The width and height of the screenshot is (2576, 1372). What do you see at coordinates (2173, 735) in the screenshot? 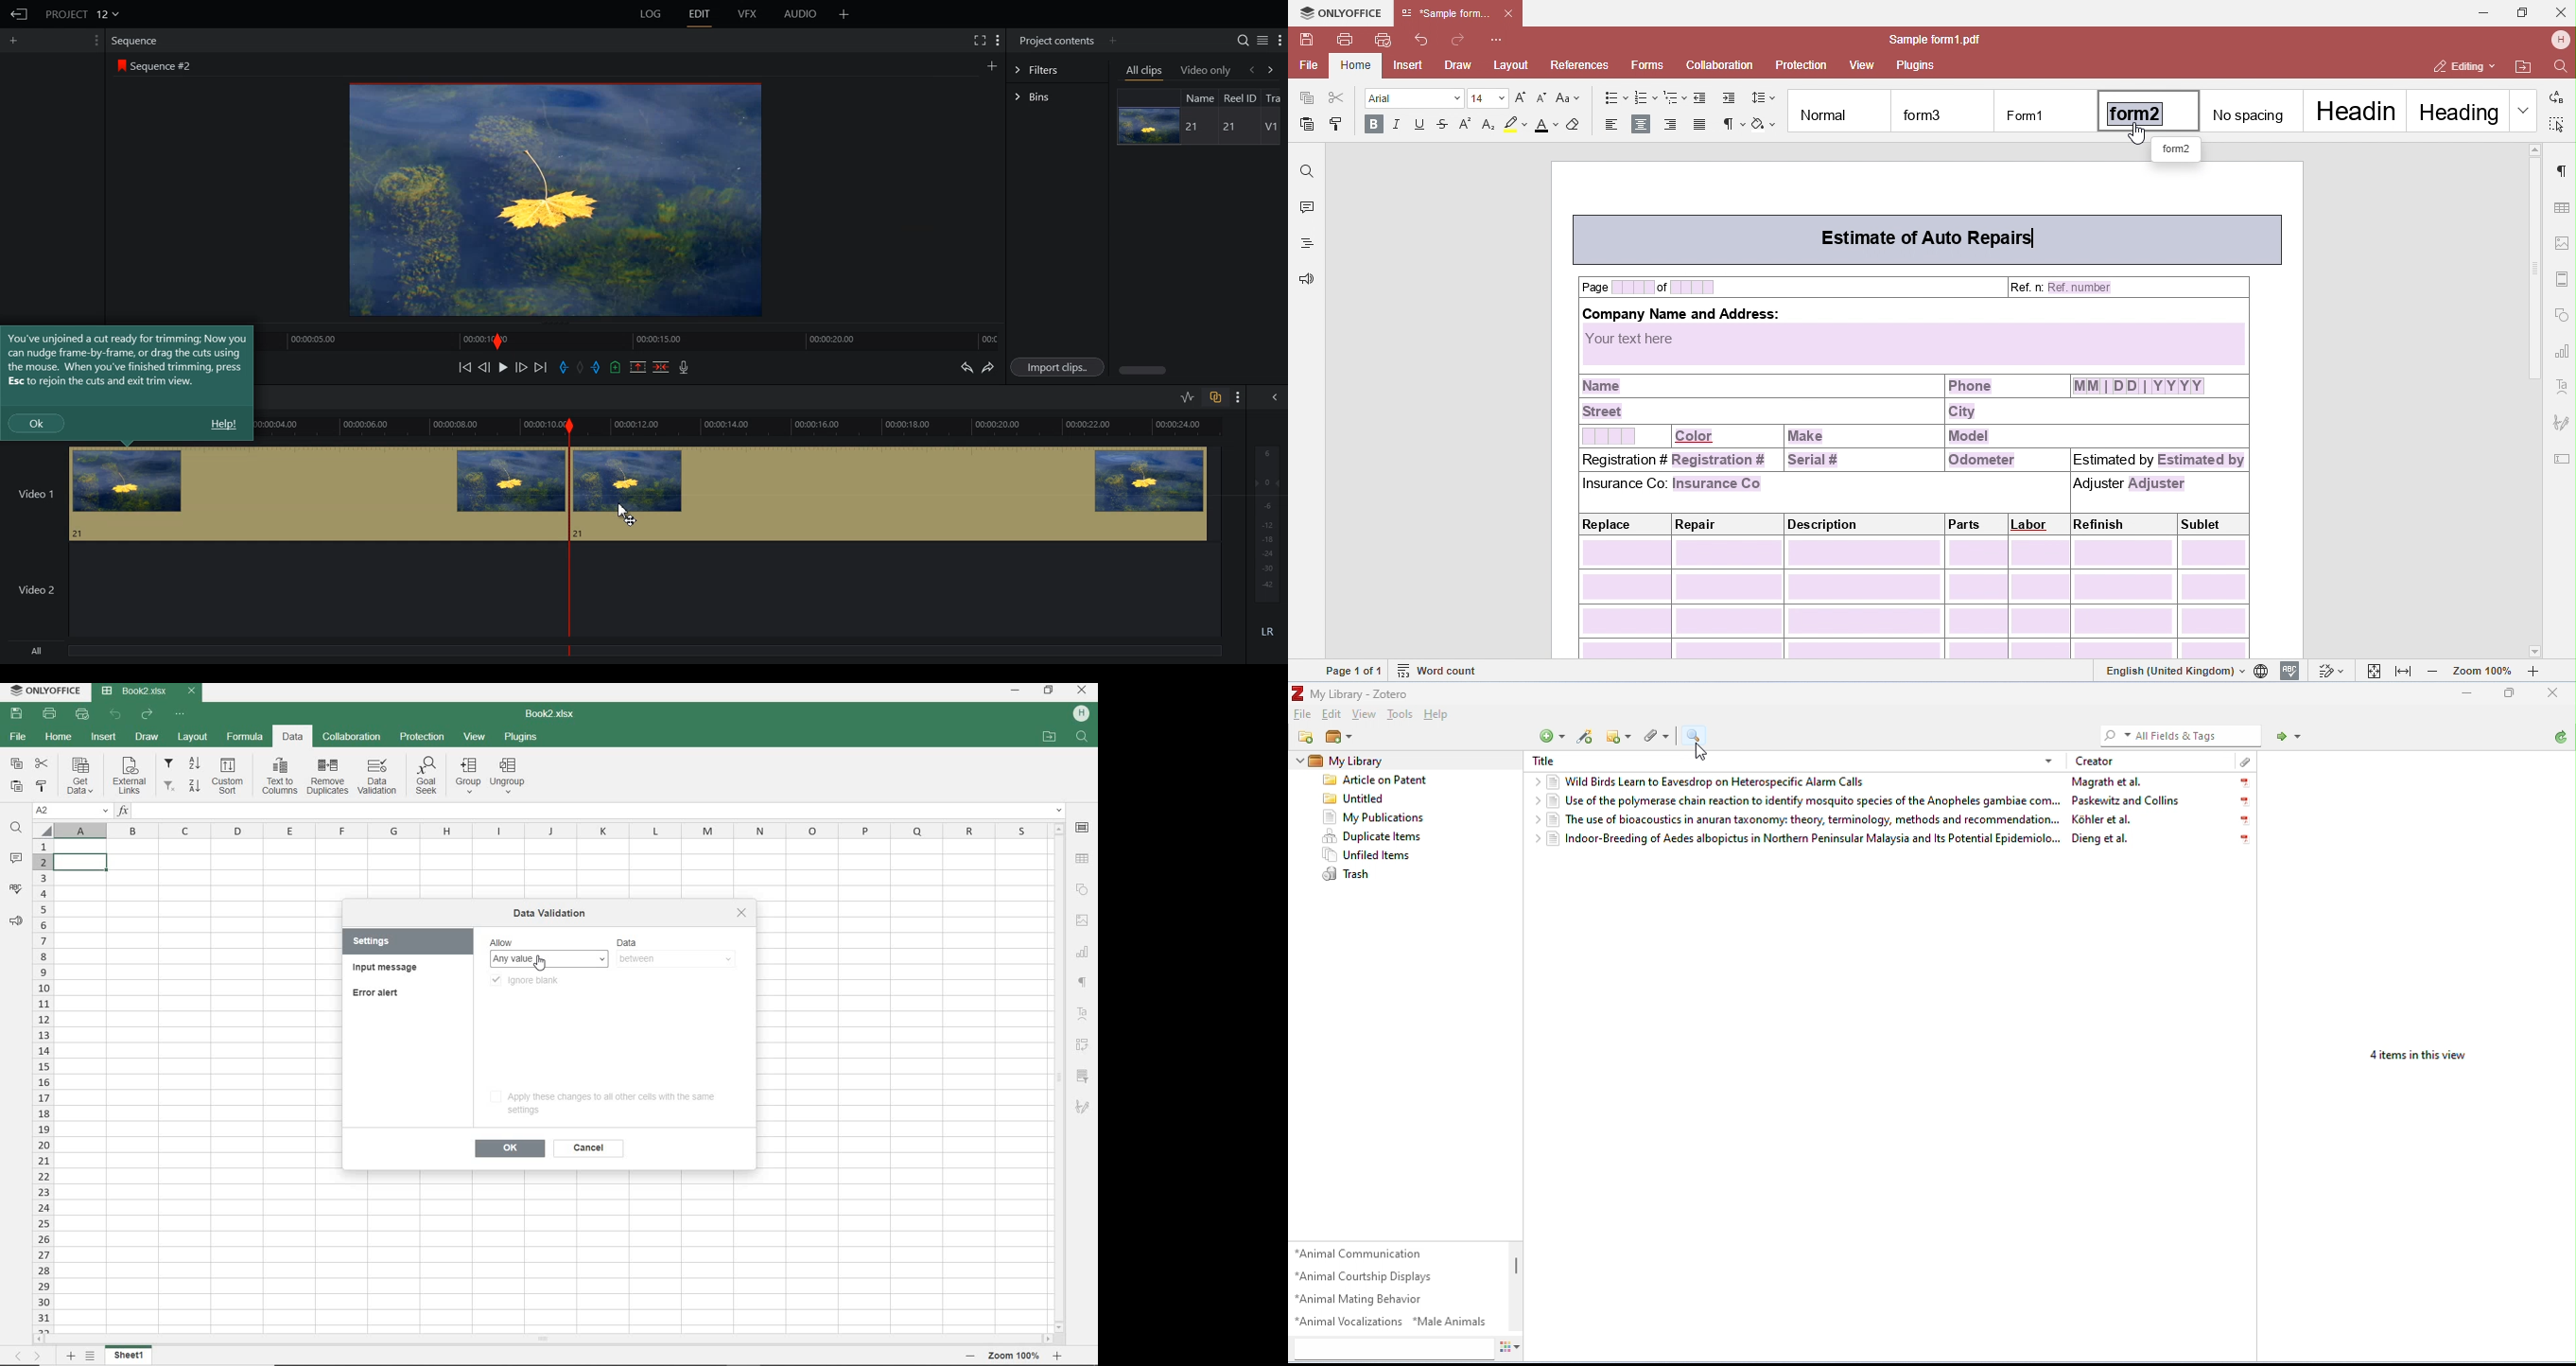
I see `All Fields & Tags` at bounding box center [2173, 735].